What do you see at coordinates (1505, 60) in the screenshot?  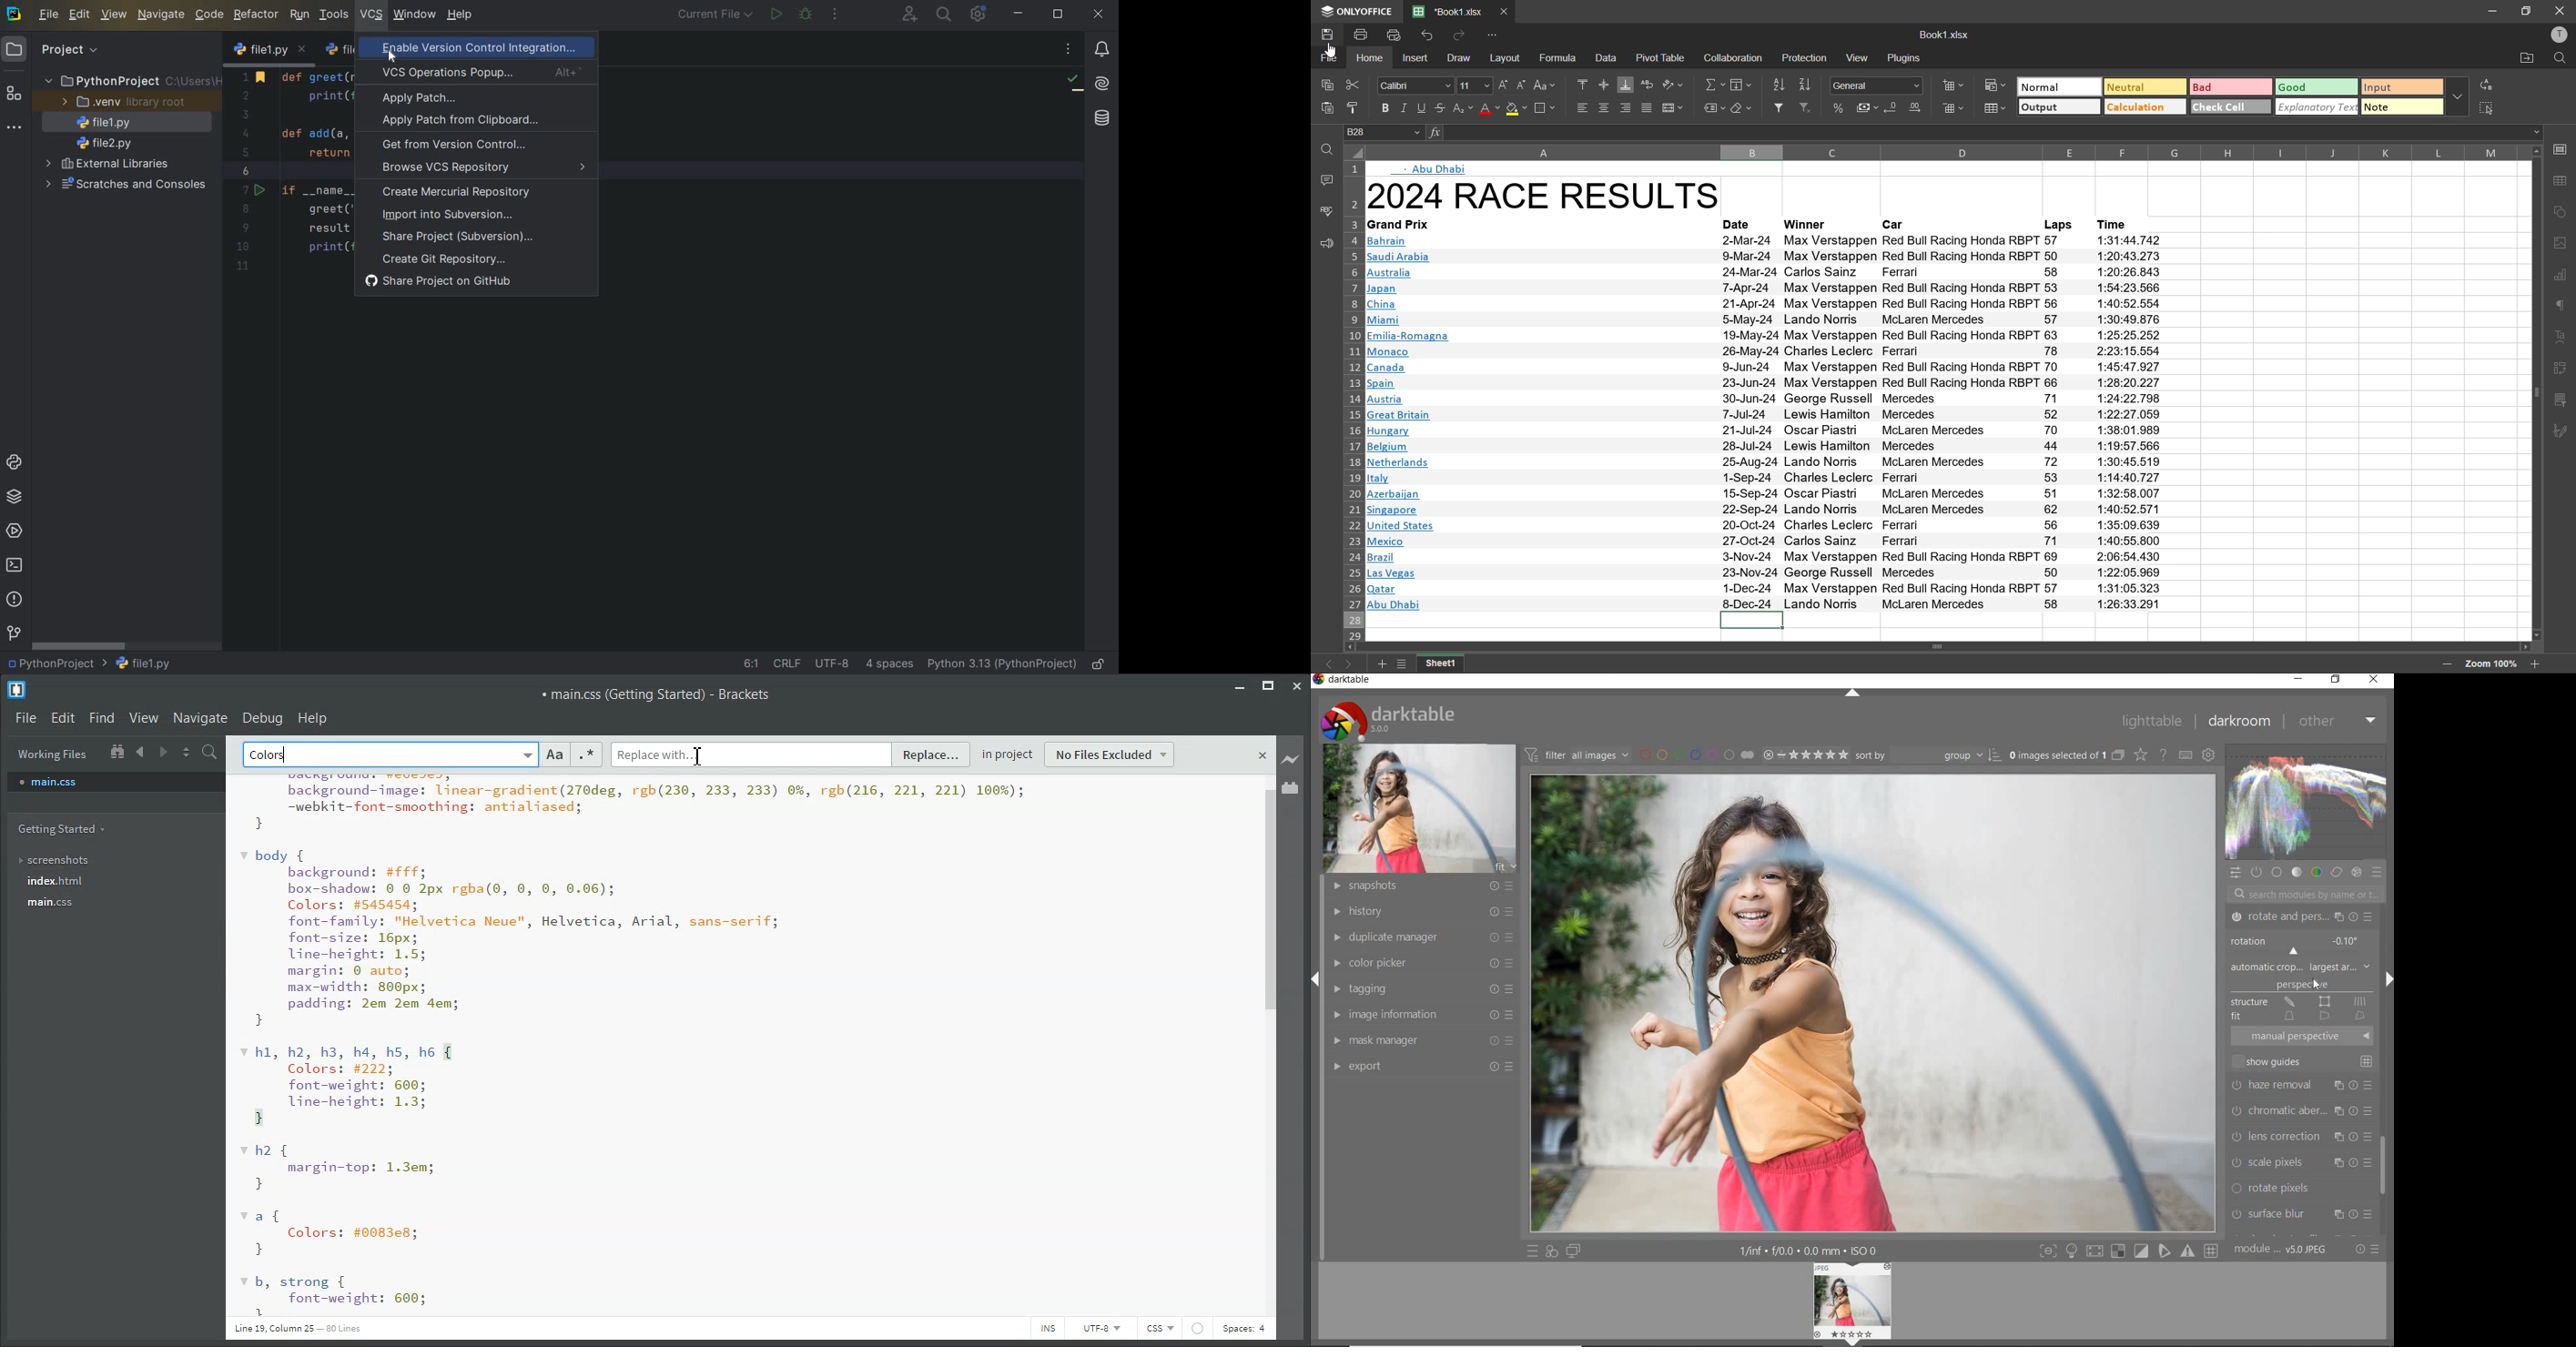 I see `layout` at bounding box center [1505, 60].